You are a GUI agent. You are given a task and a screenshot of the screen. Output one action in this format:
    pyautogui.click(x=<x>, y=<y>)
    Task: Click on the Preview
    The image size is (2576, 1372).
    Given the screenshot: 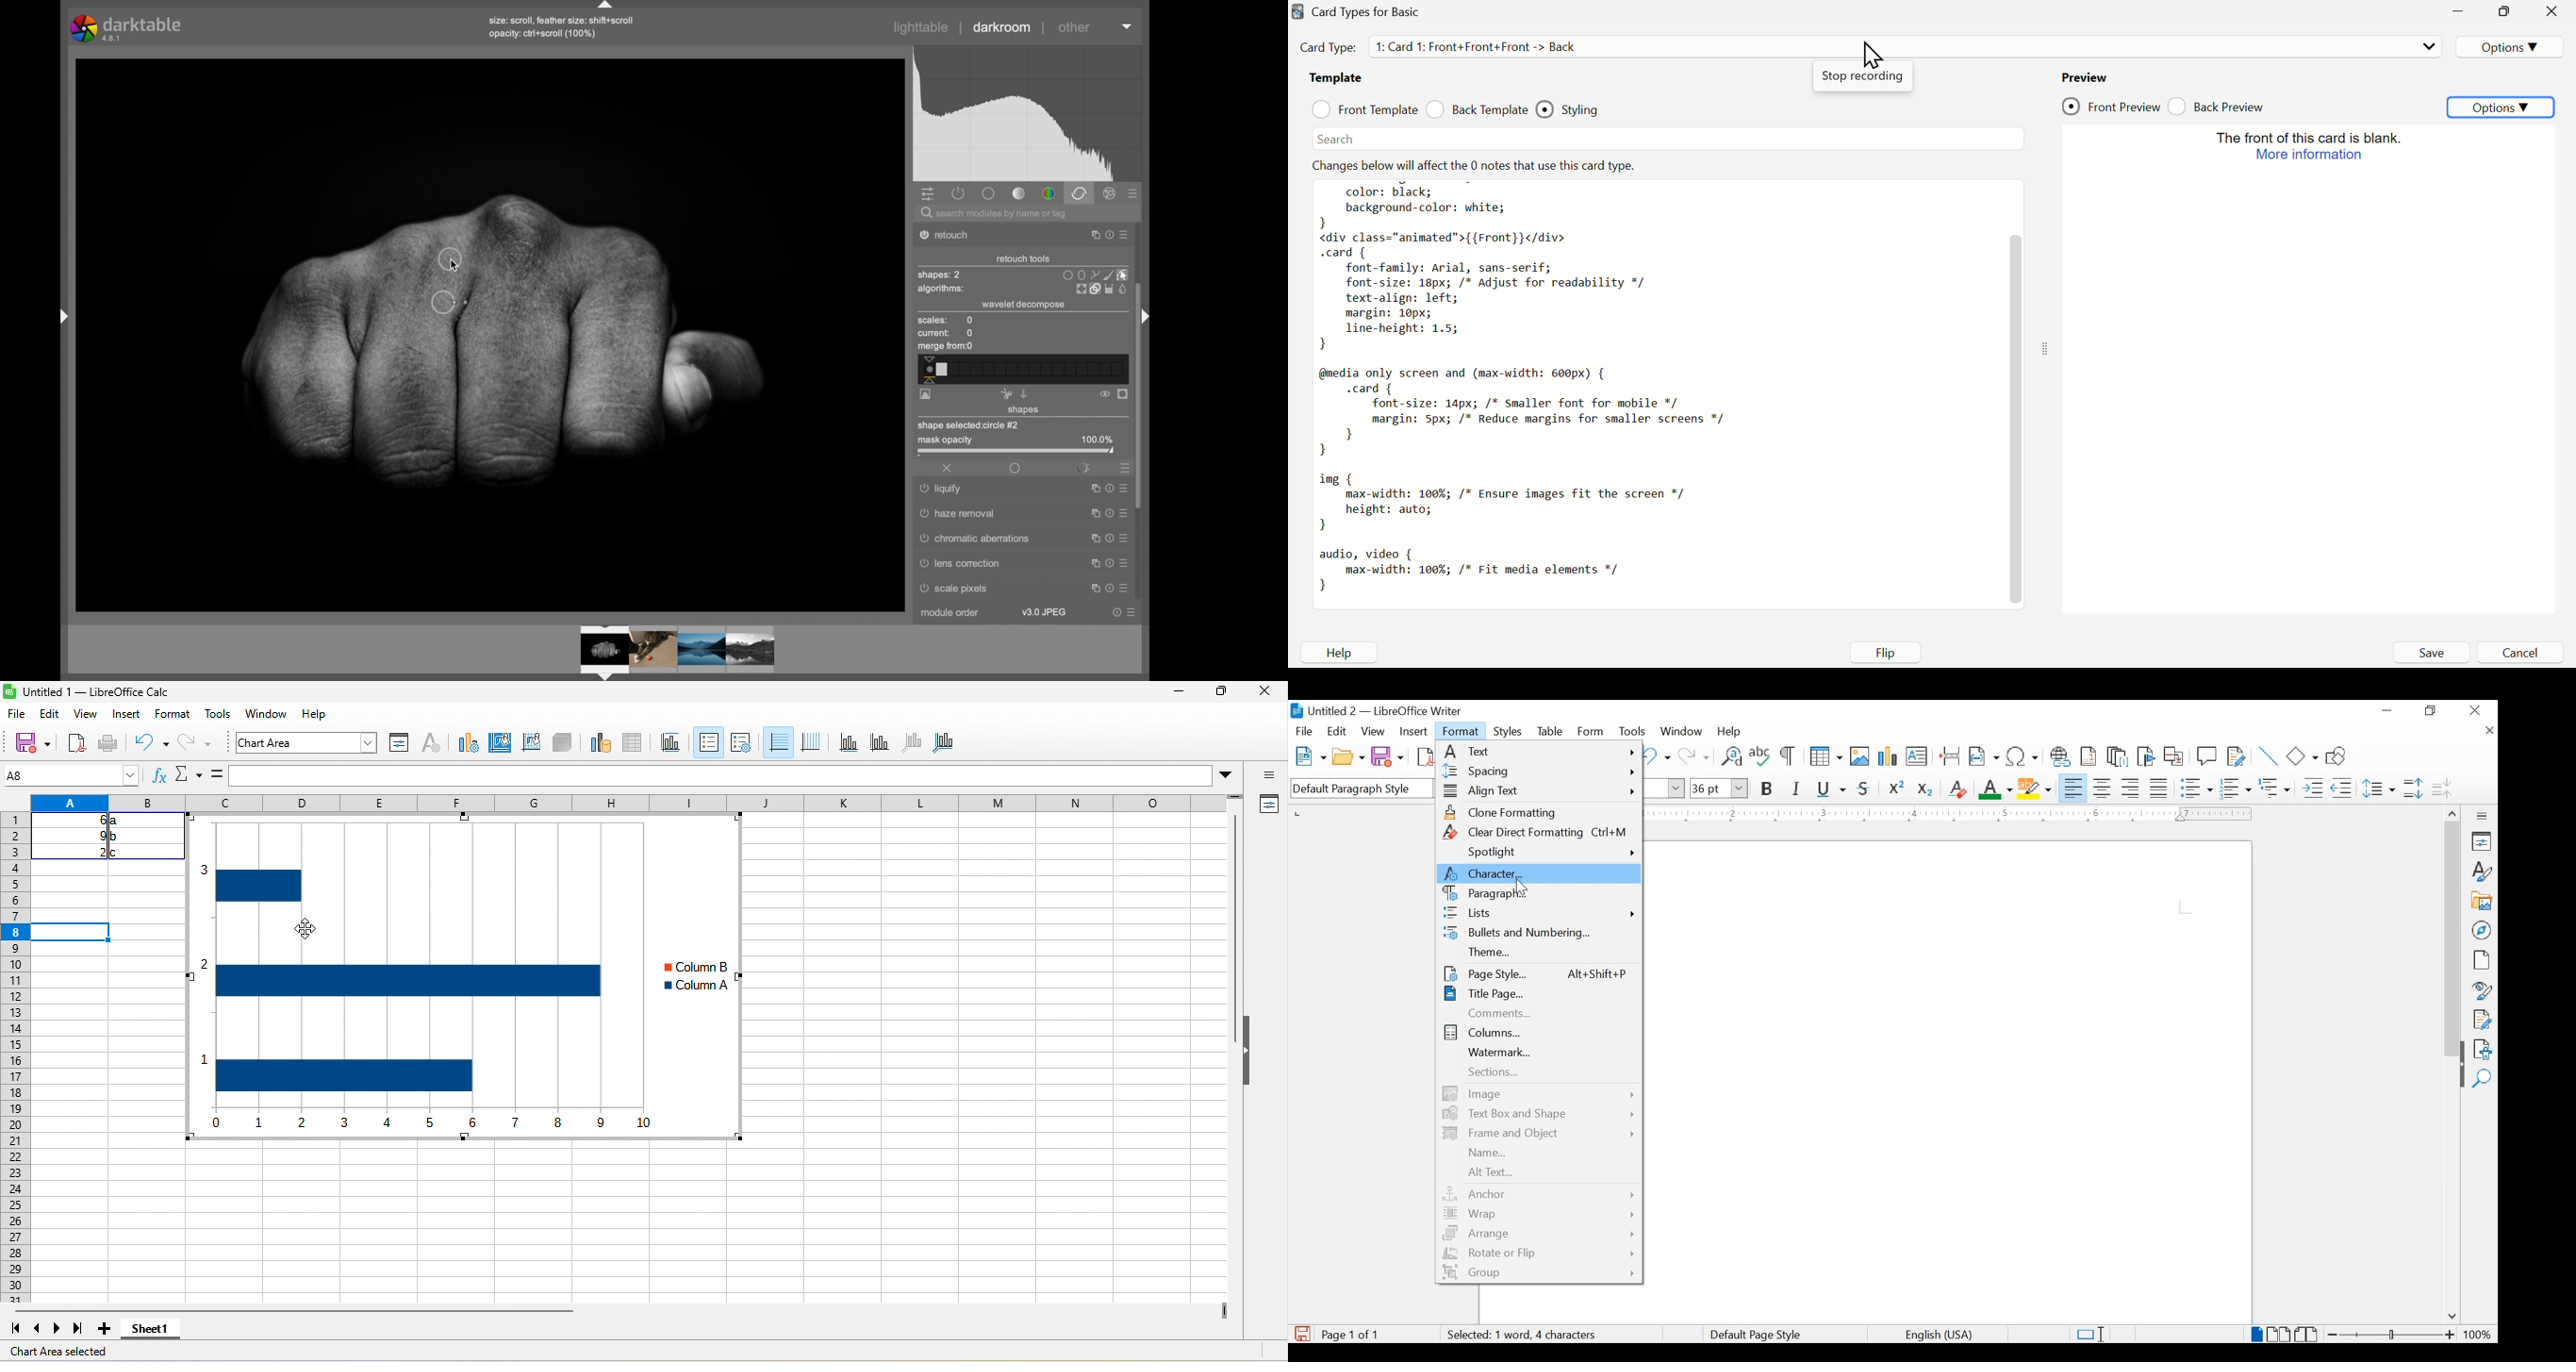 What is the action you would take?
    pyautogui.click(x=2084, y=74)
    